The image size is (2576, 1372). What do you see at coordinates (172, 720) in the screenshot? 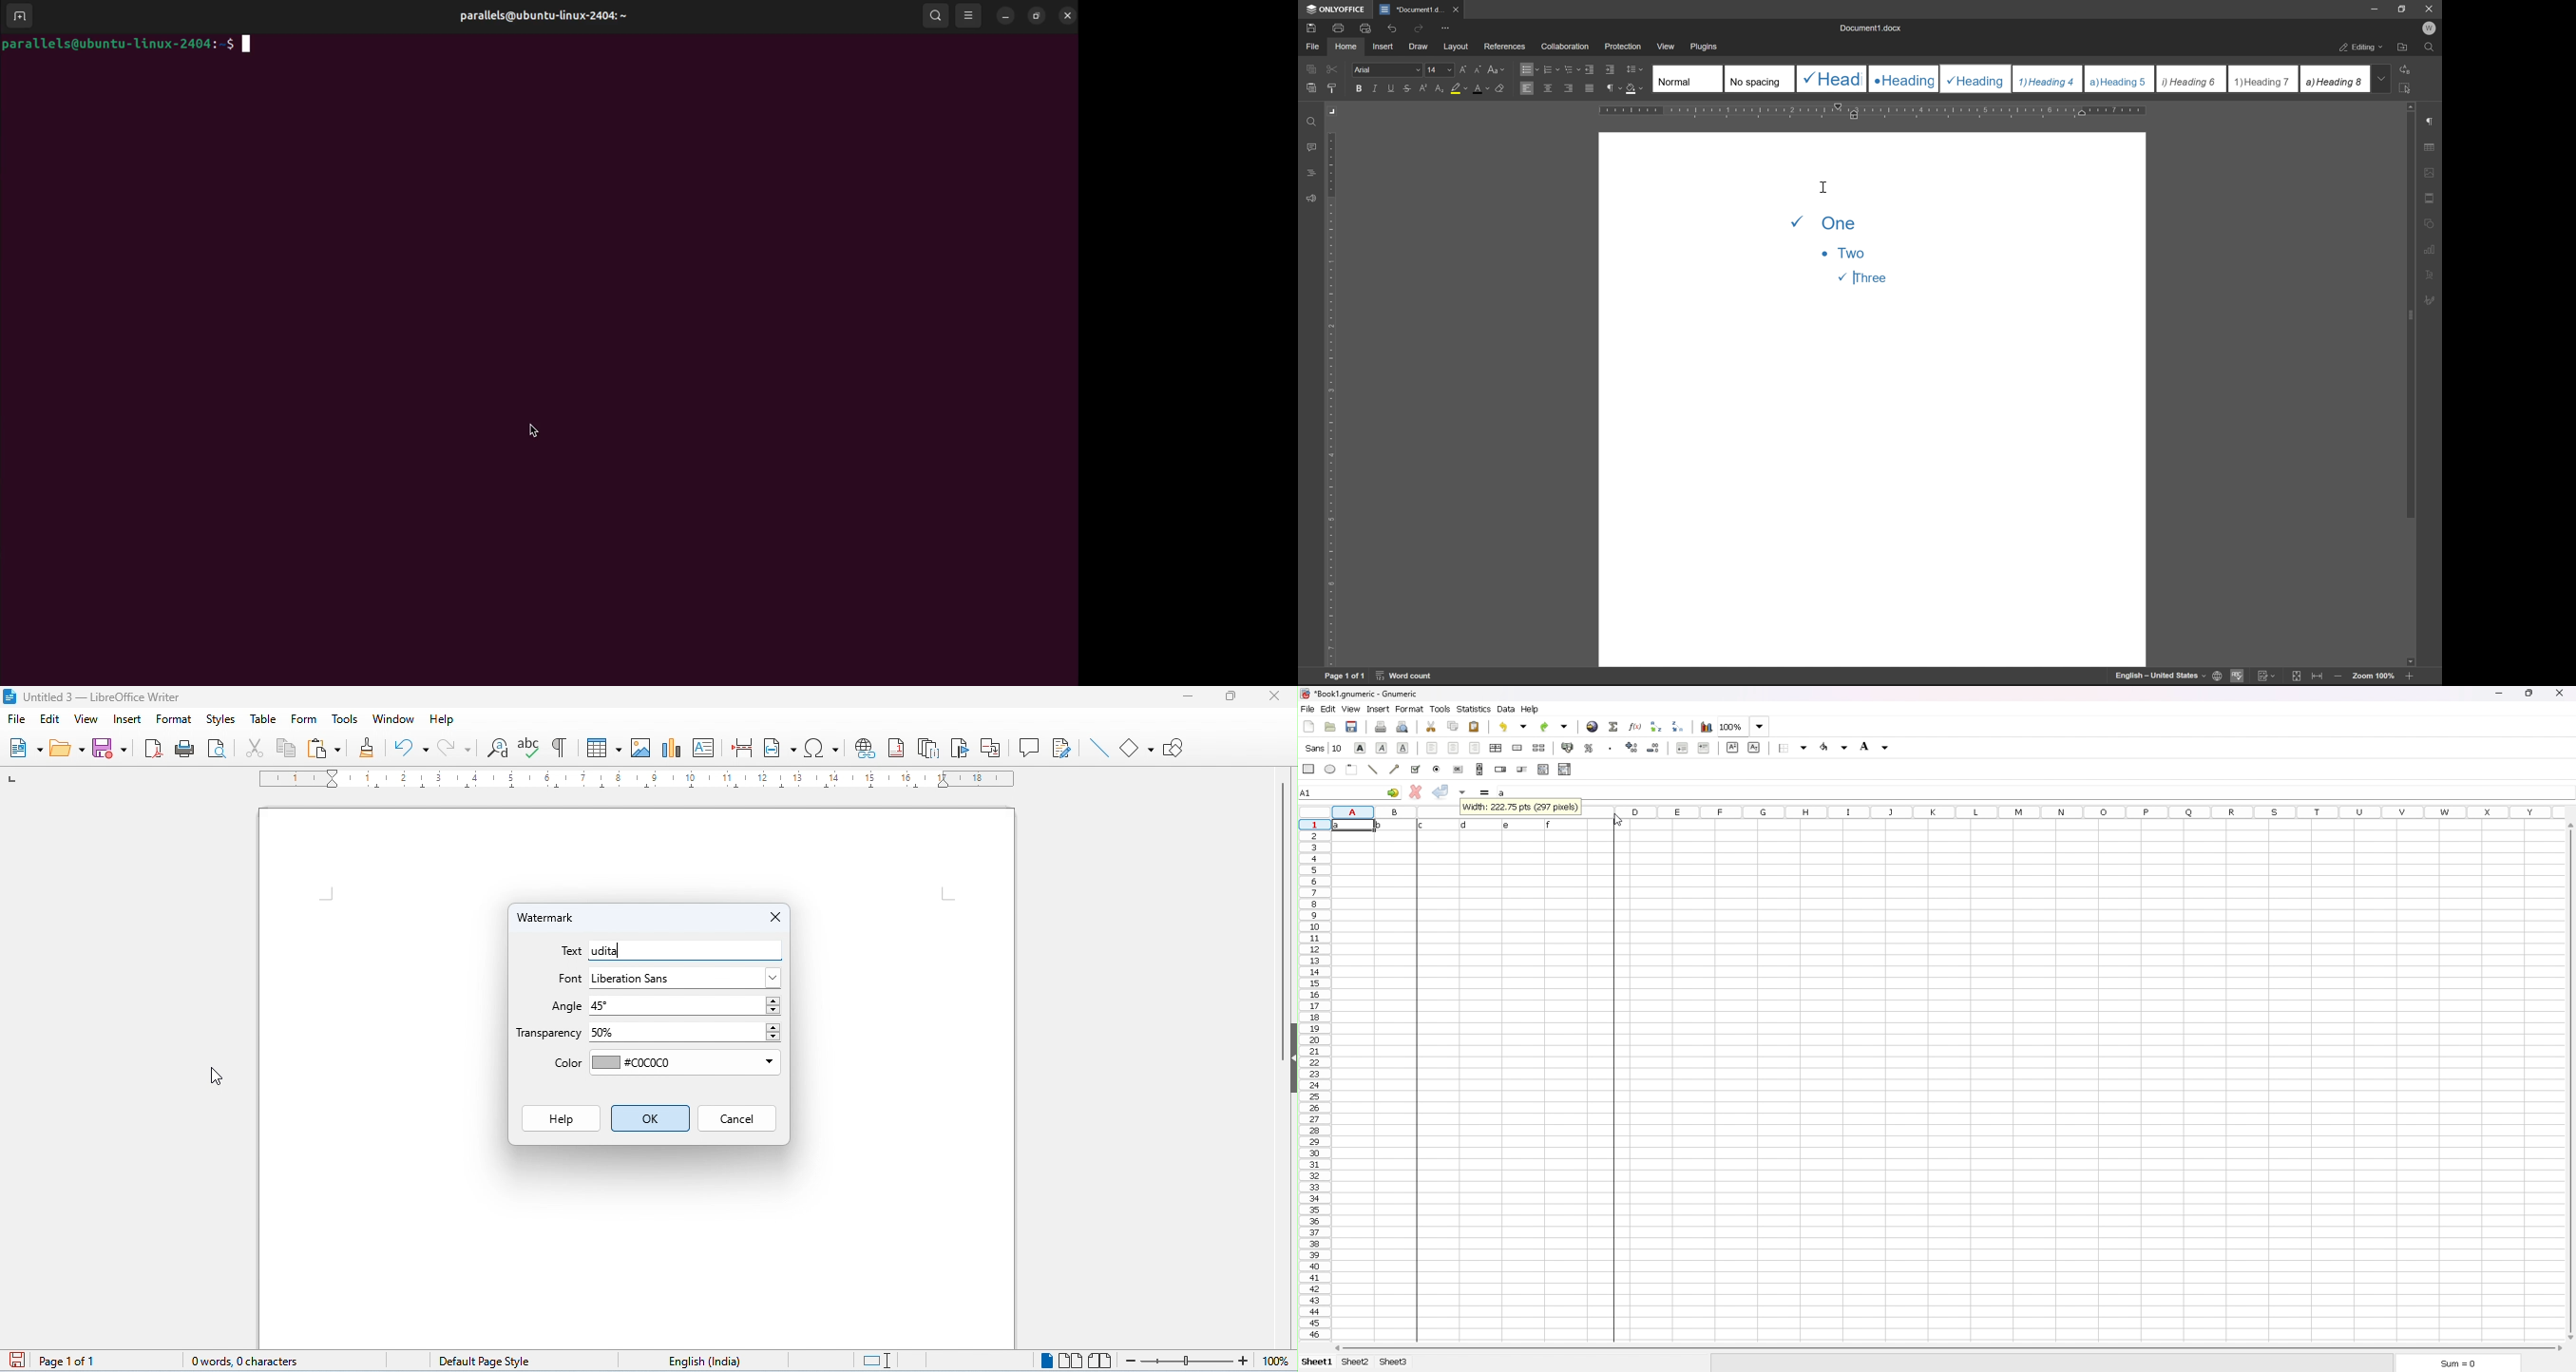
I see `format` at bounding box center [172, 720].